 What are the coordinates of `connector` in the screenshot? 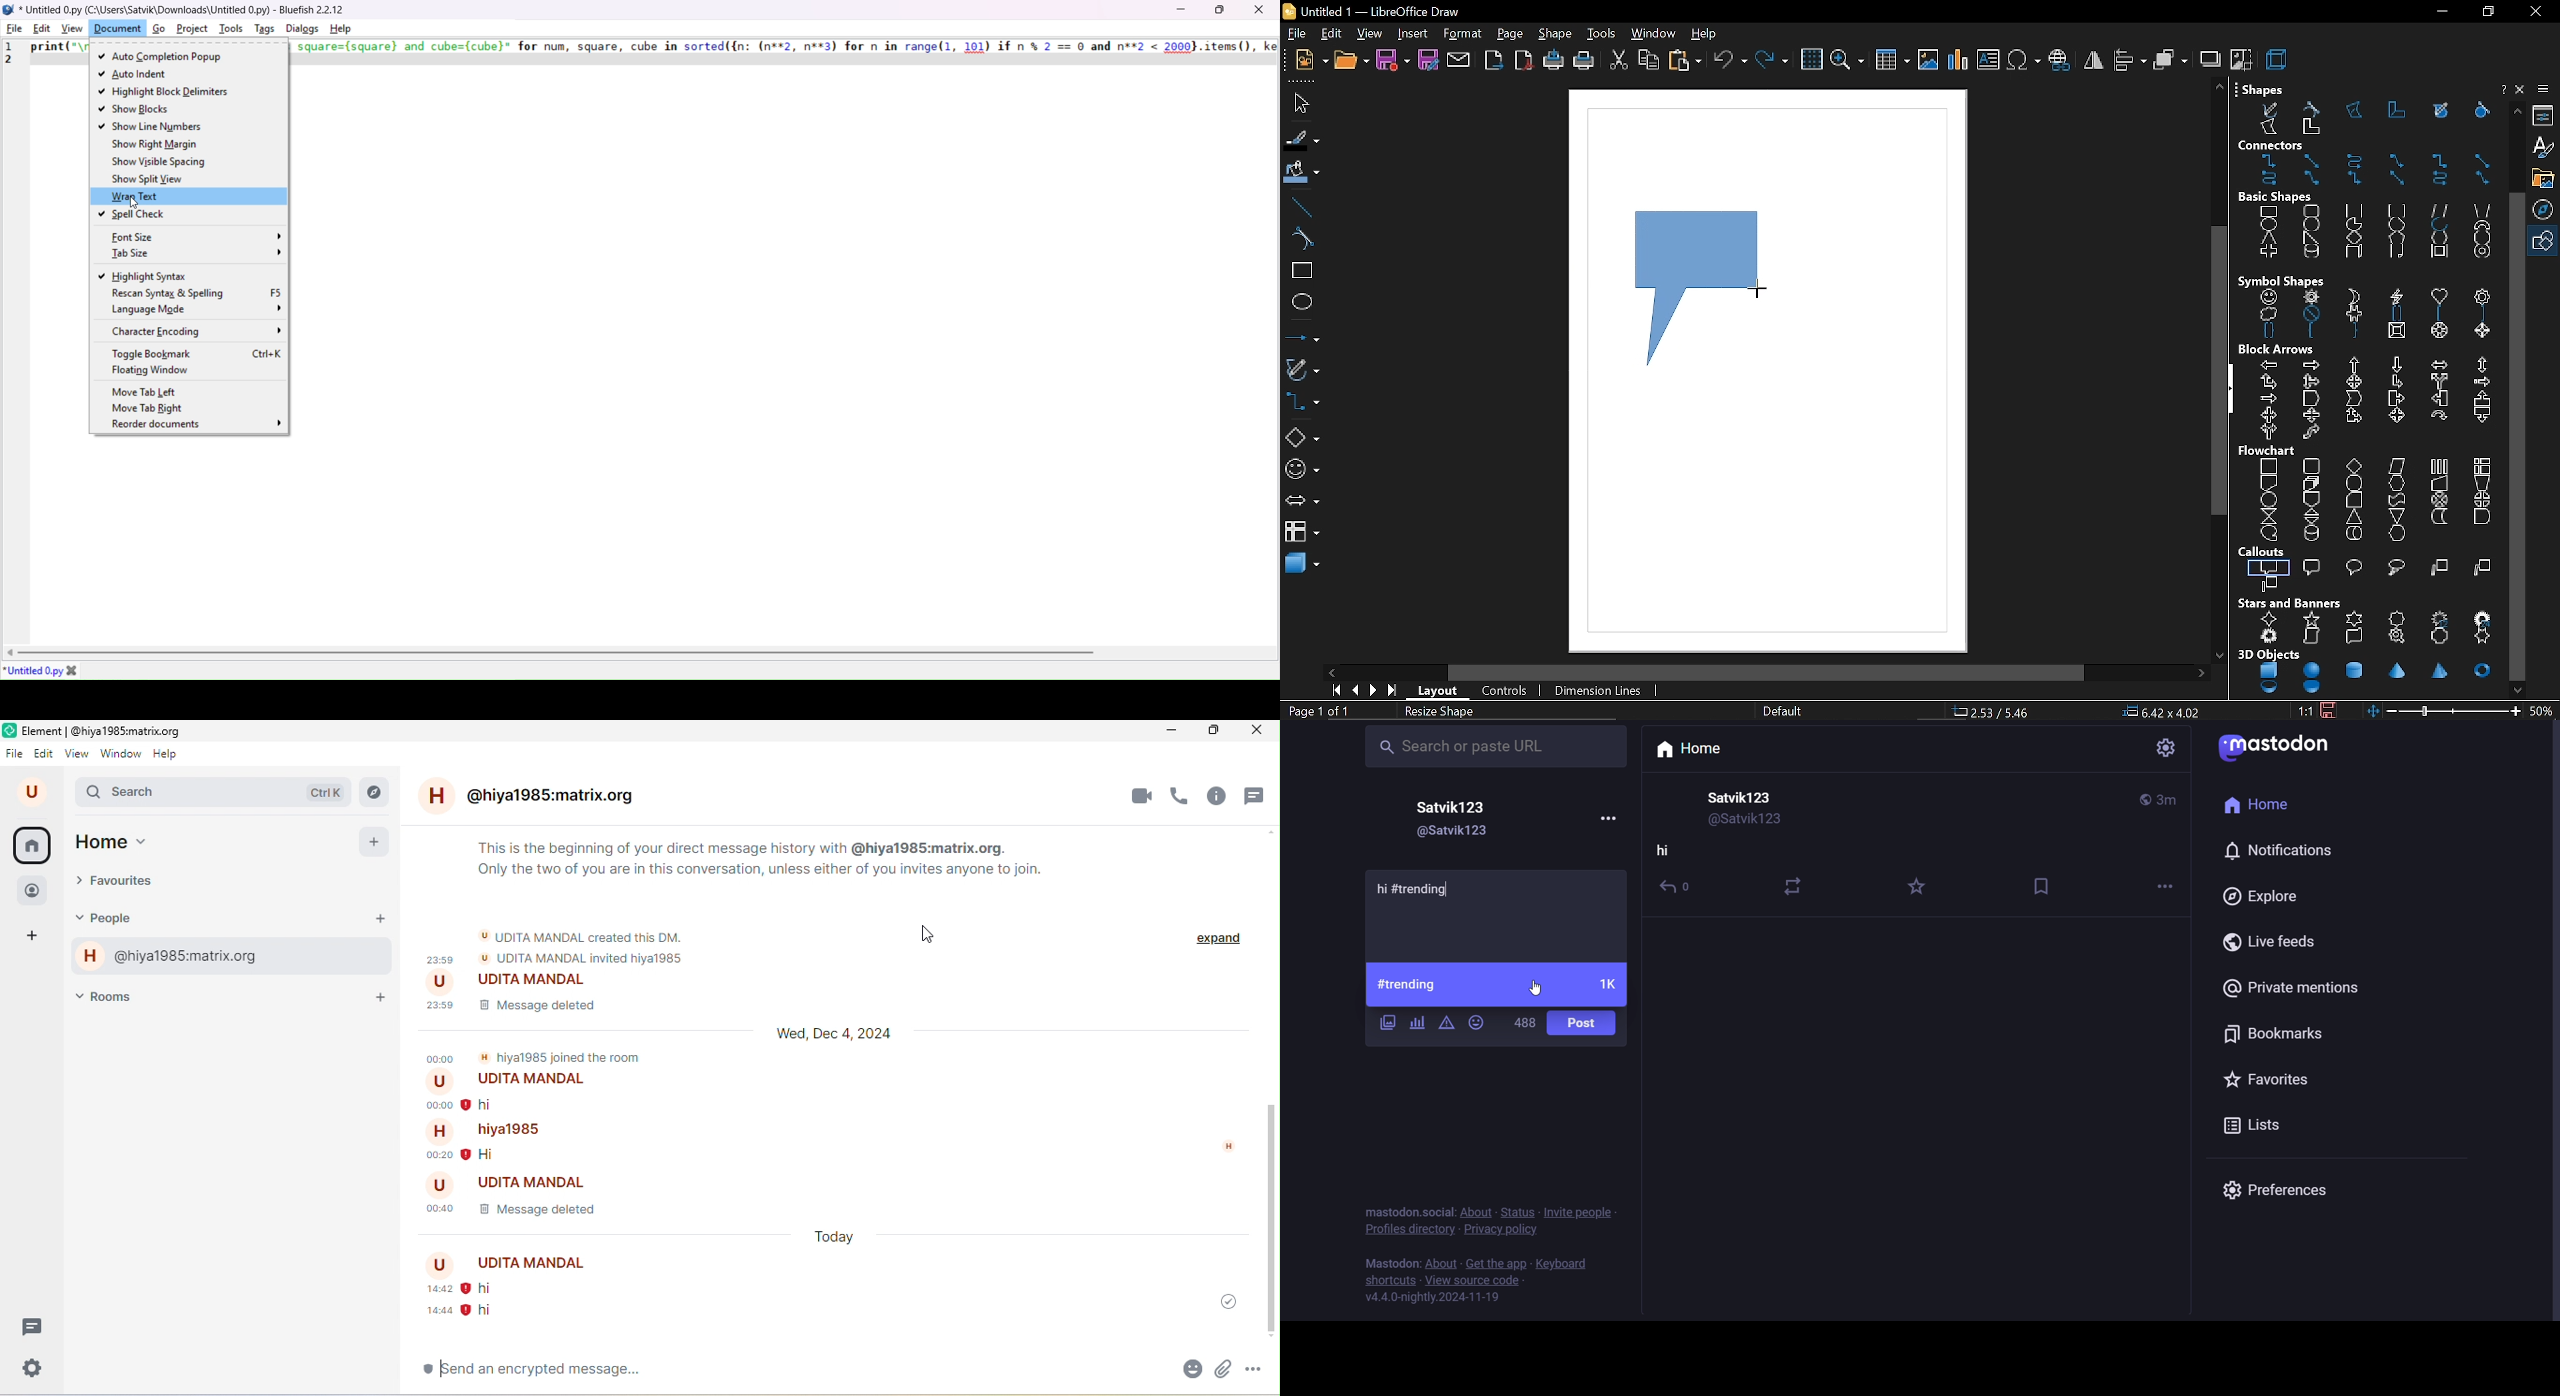 It's located at (2267, 499).